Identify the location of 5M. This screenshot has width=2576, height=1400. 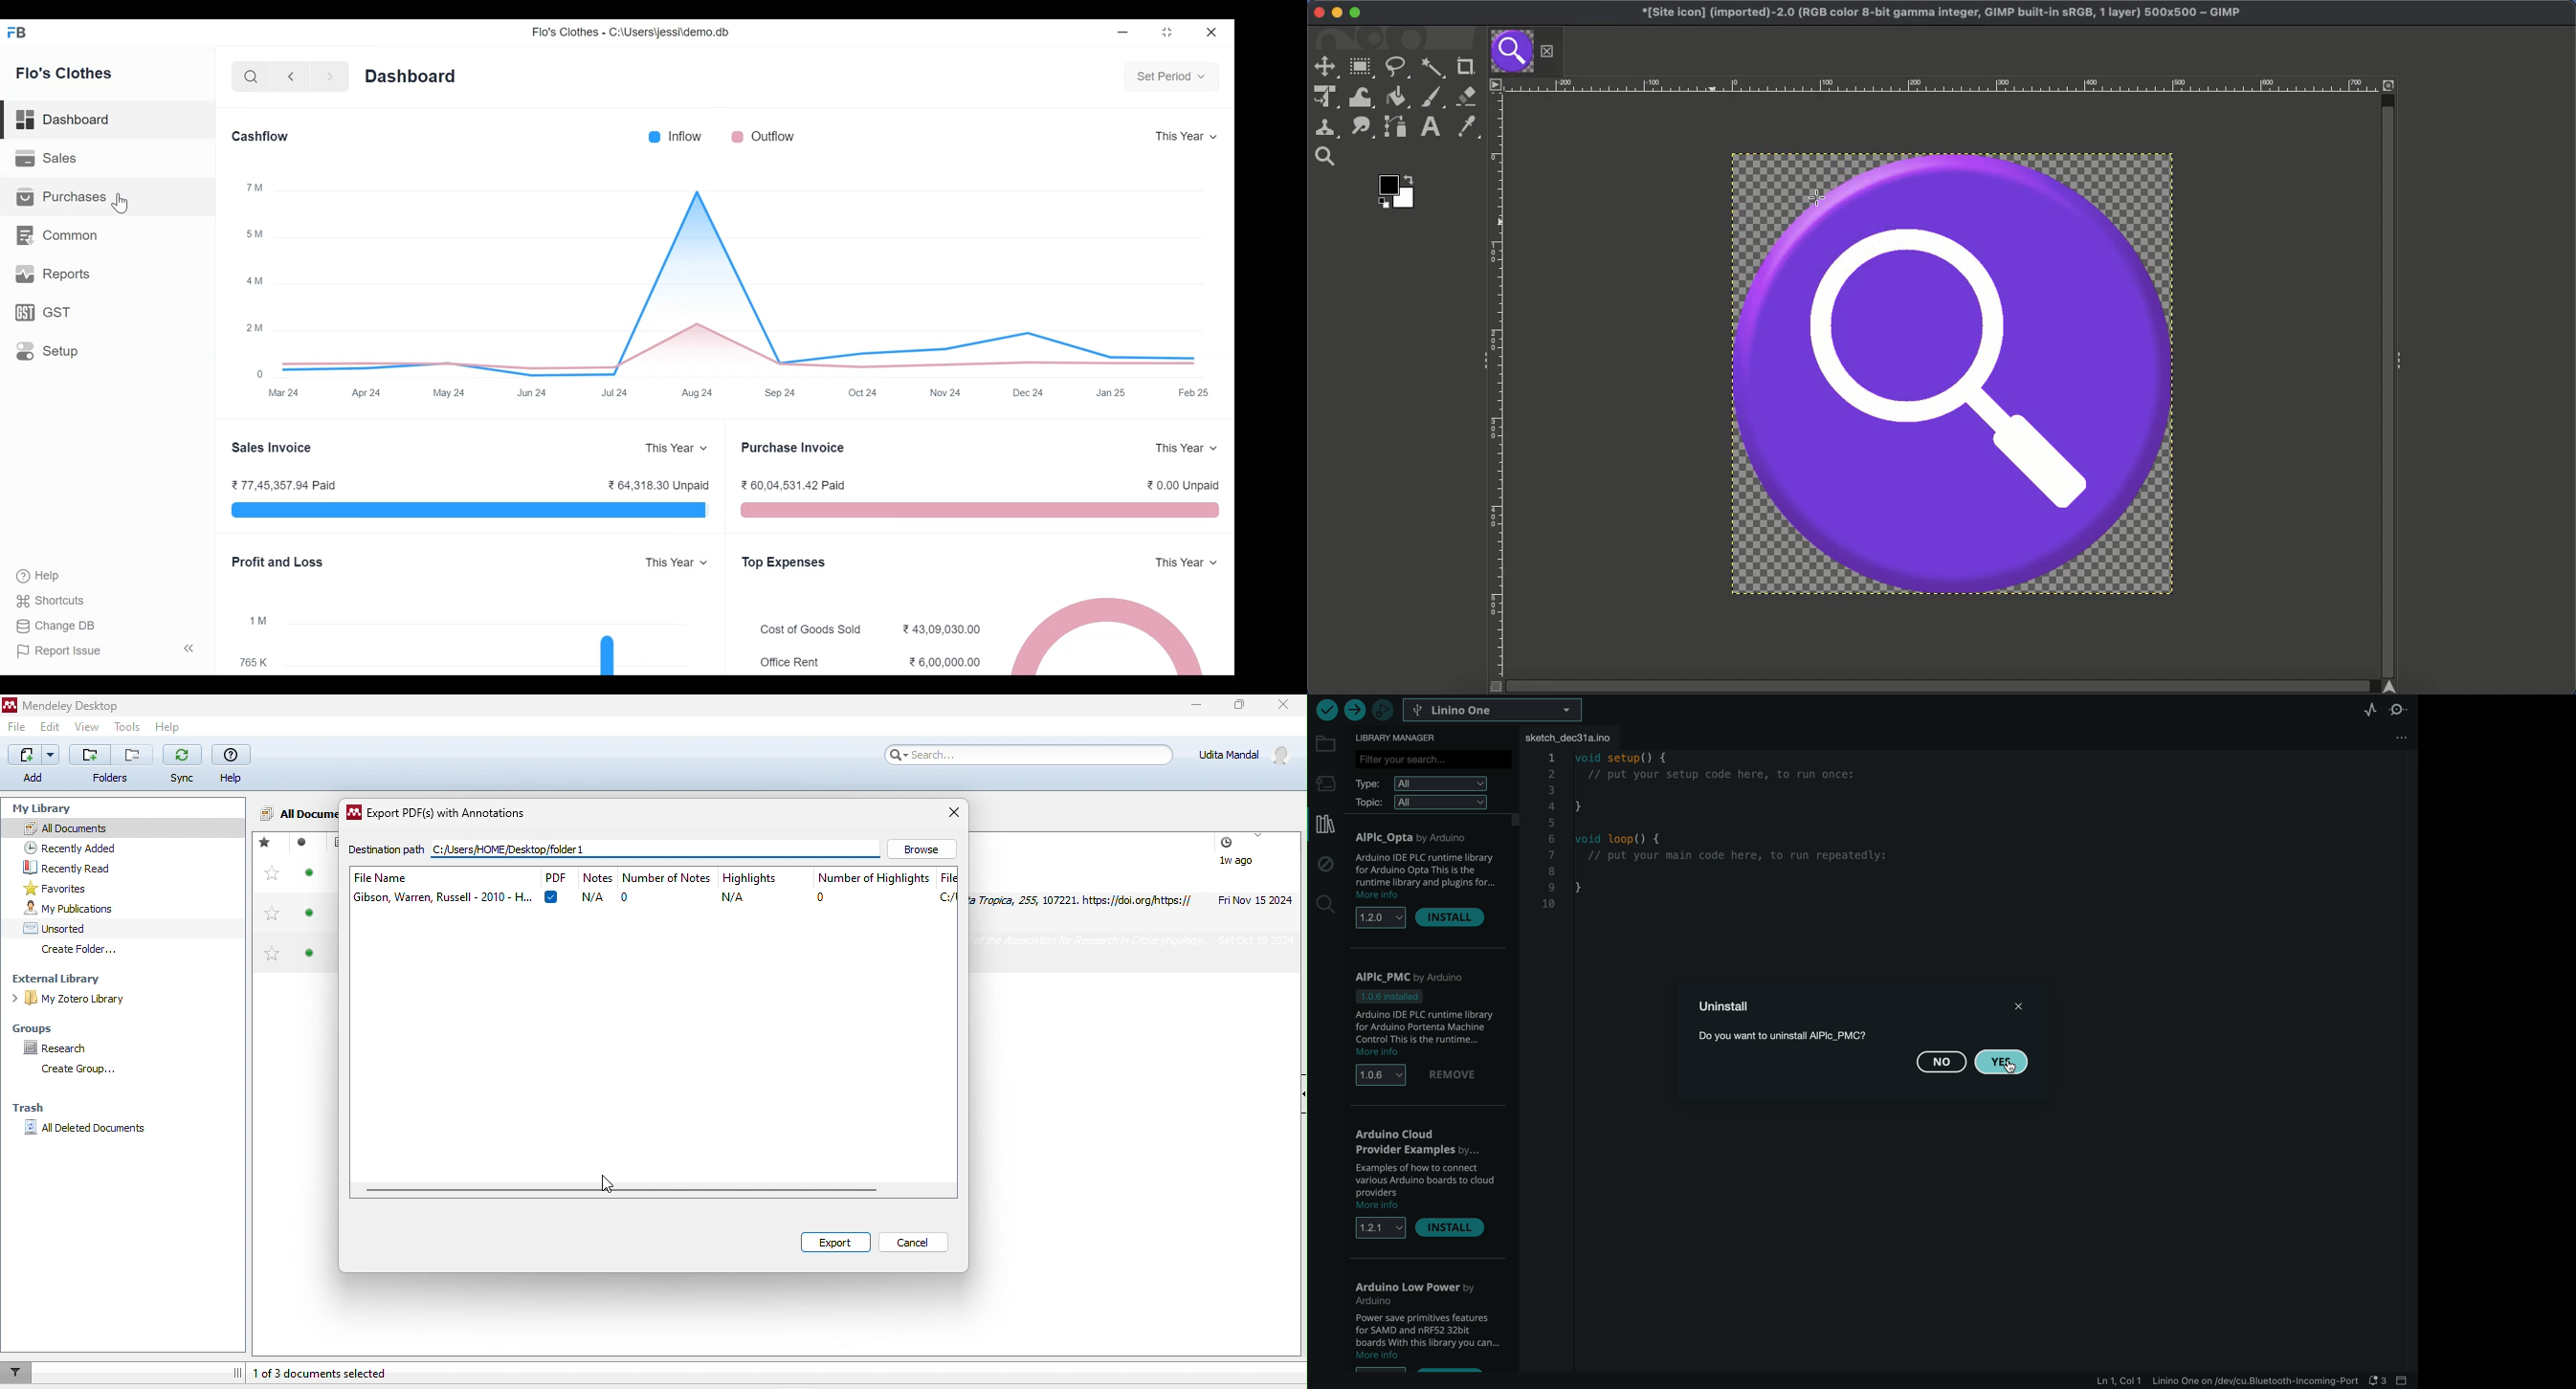
(255, 233).